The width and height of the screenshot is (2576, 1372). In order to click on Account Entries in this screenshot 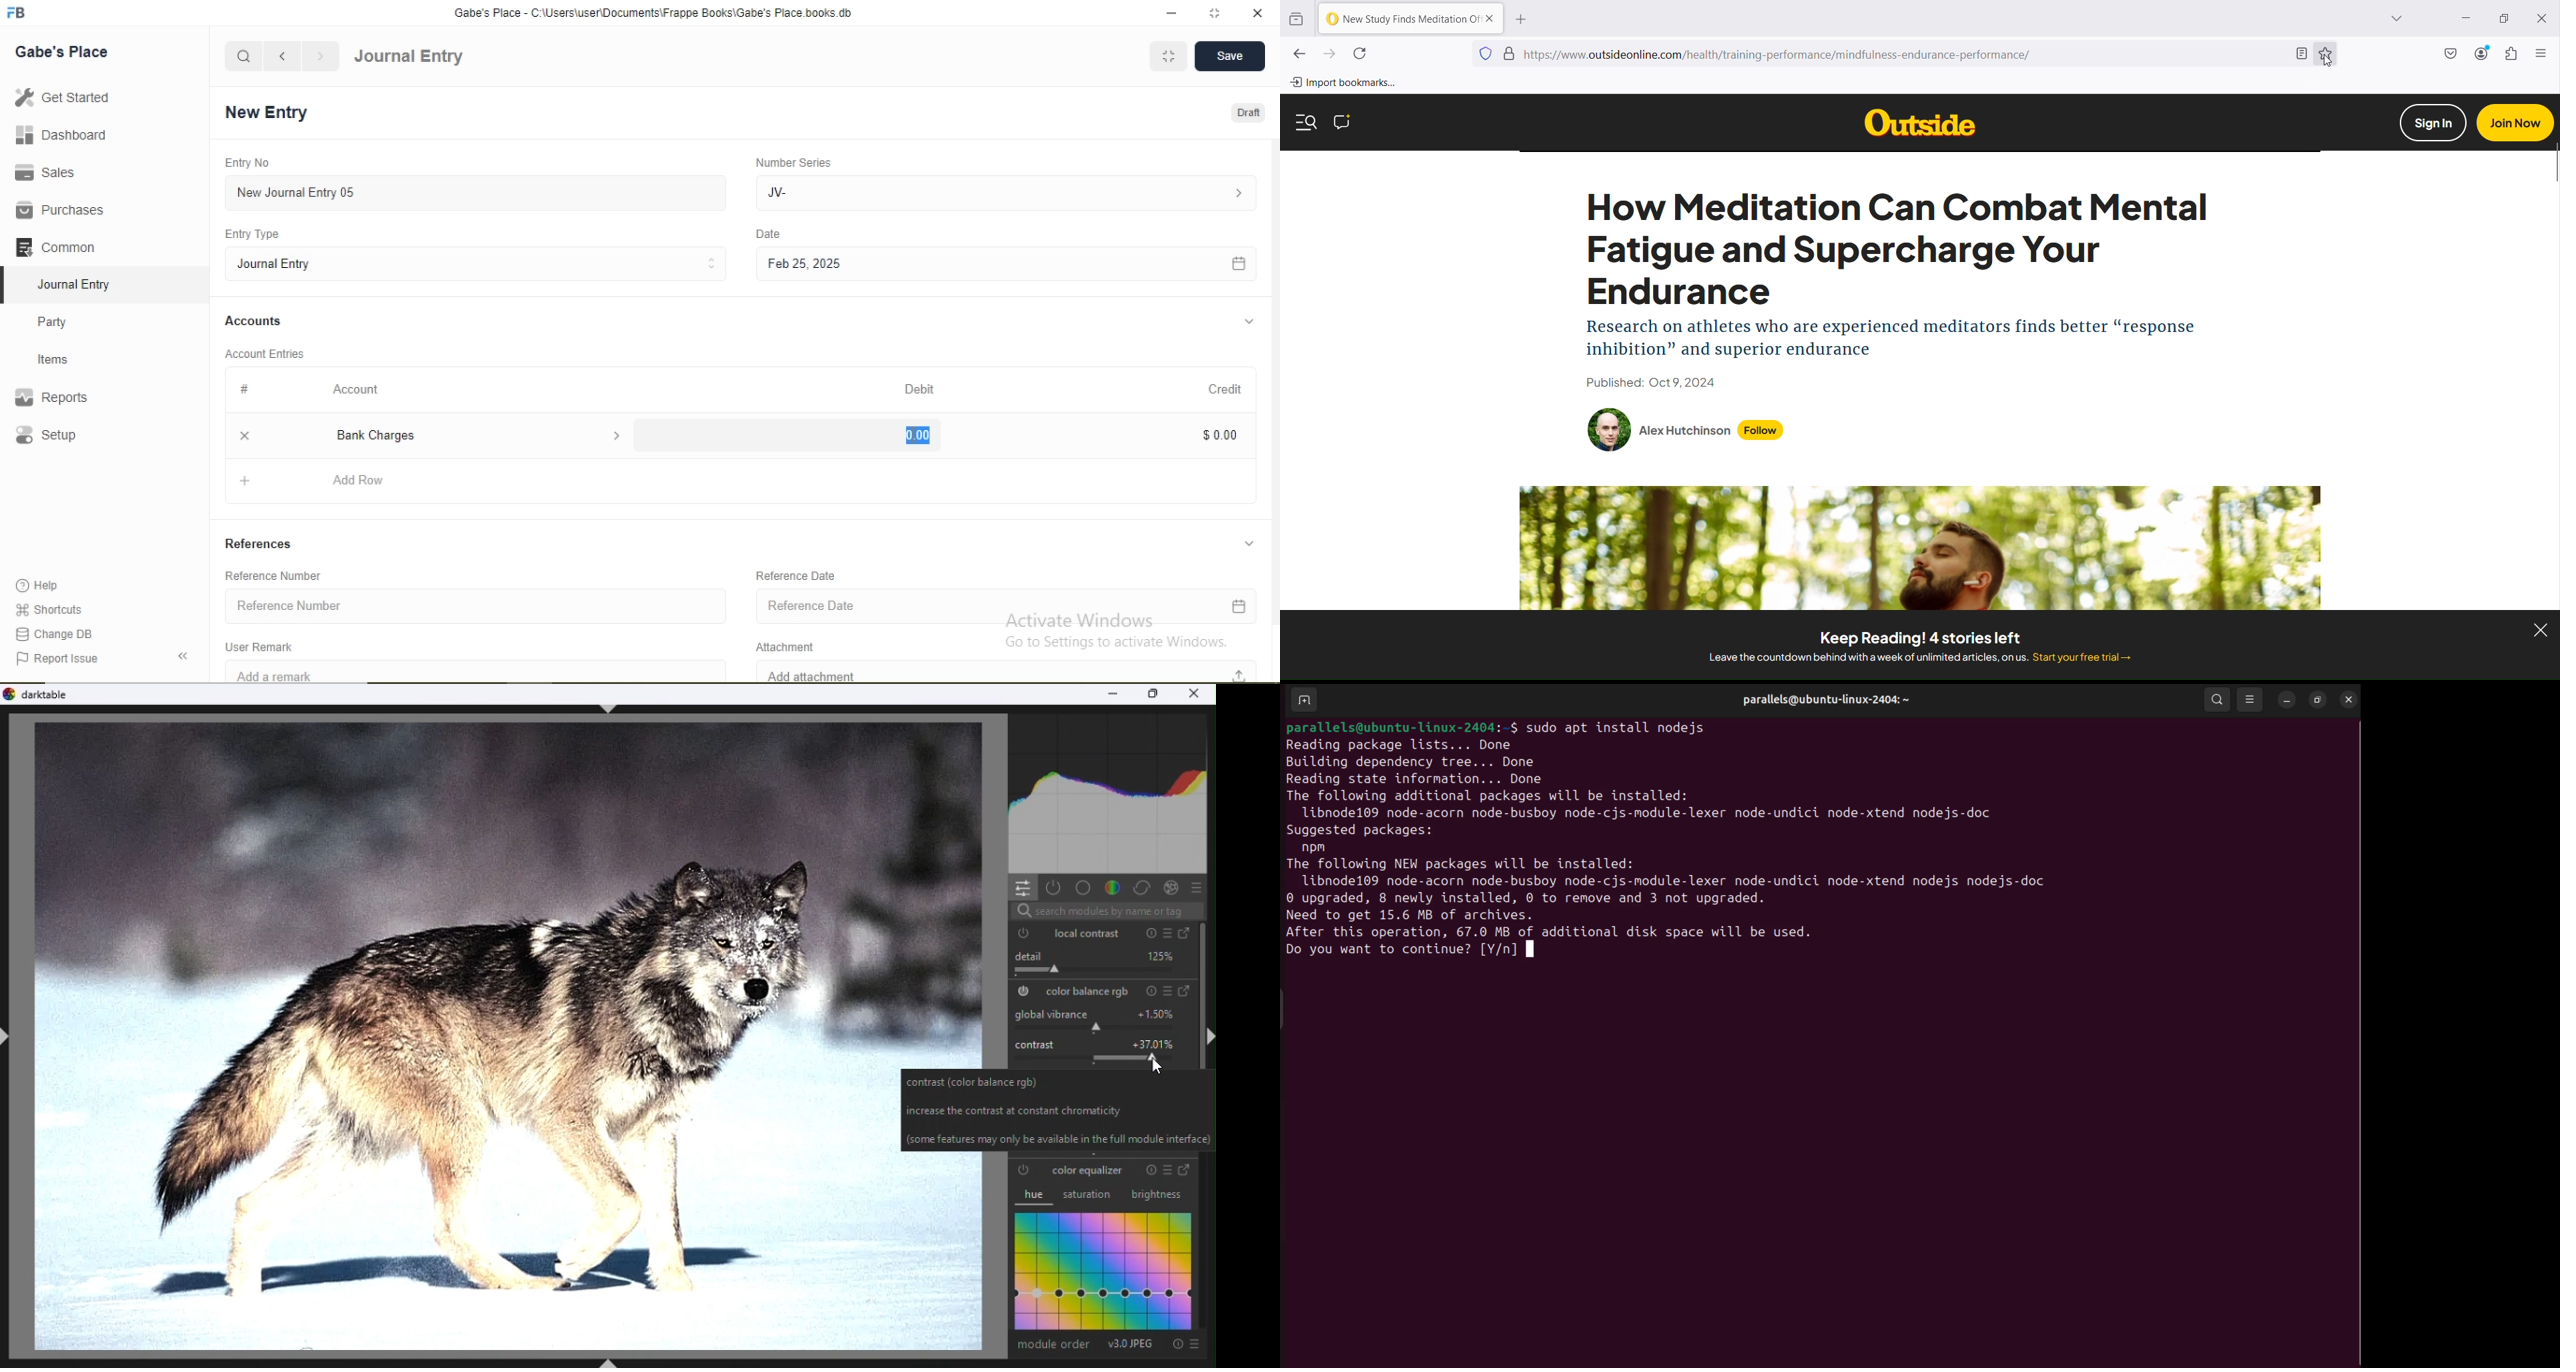, I will do `click(263, 352)`.